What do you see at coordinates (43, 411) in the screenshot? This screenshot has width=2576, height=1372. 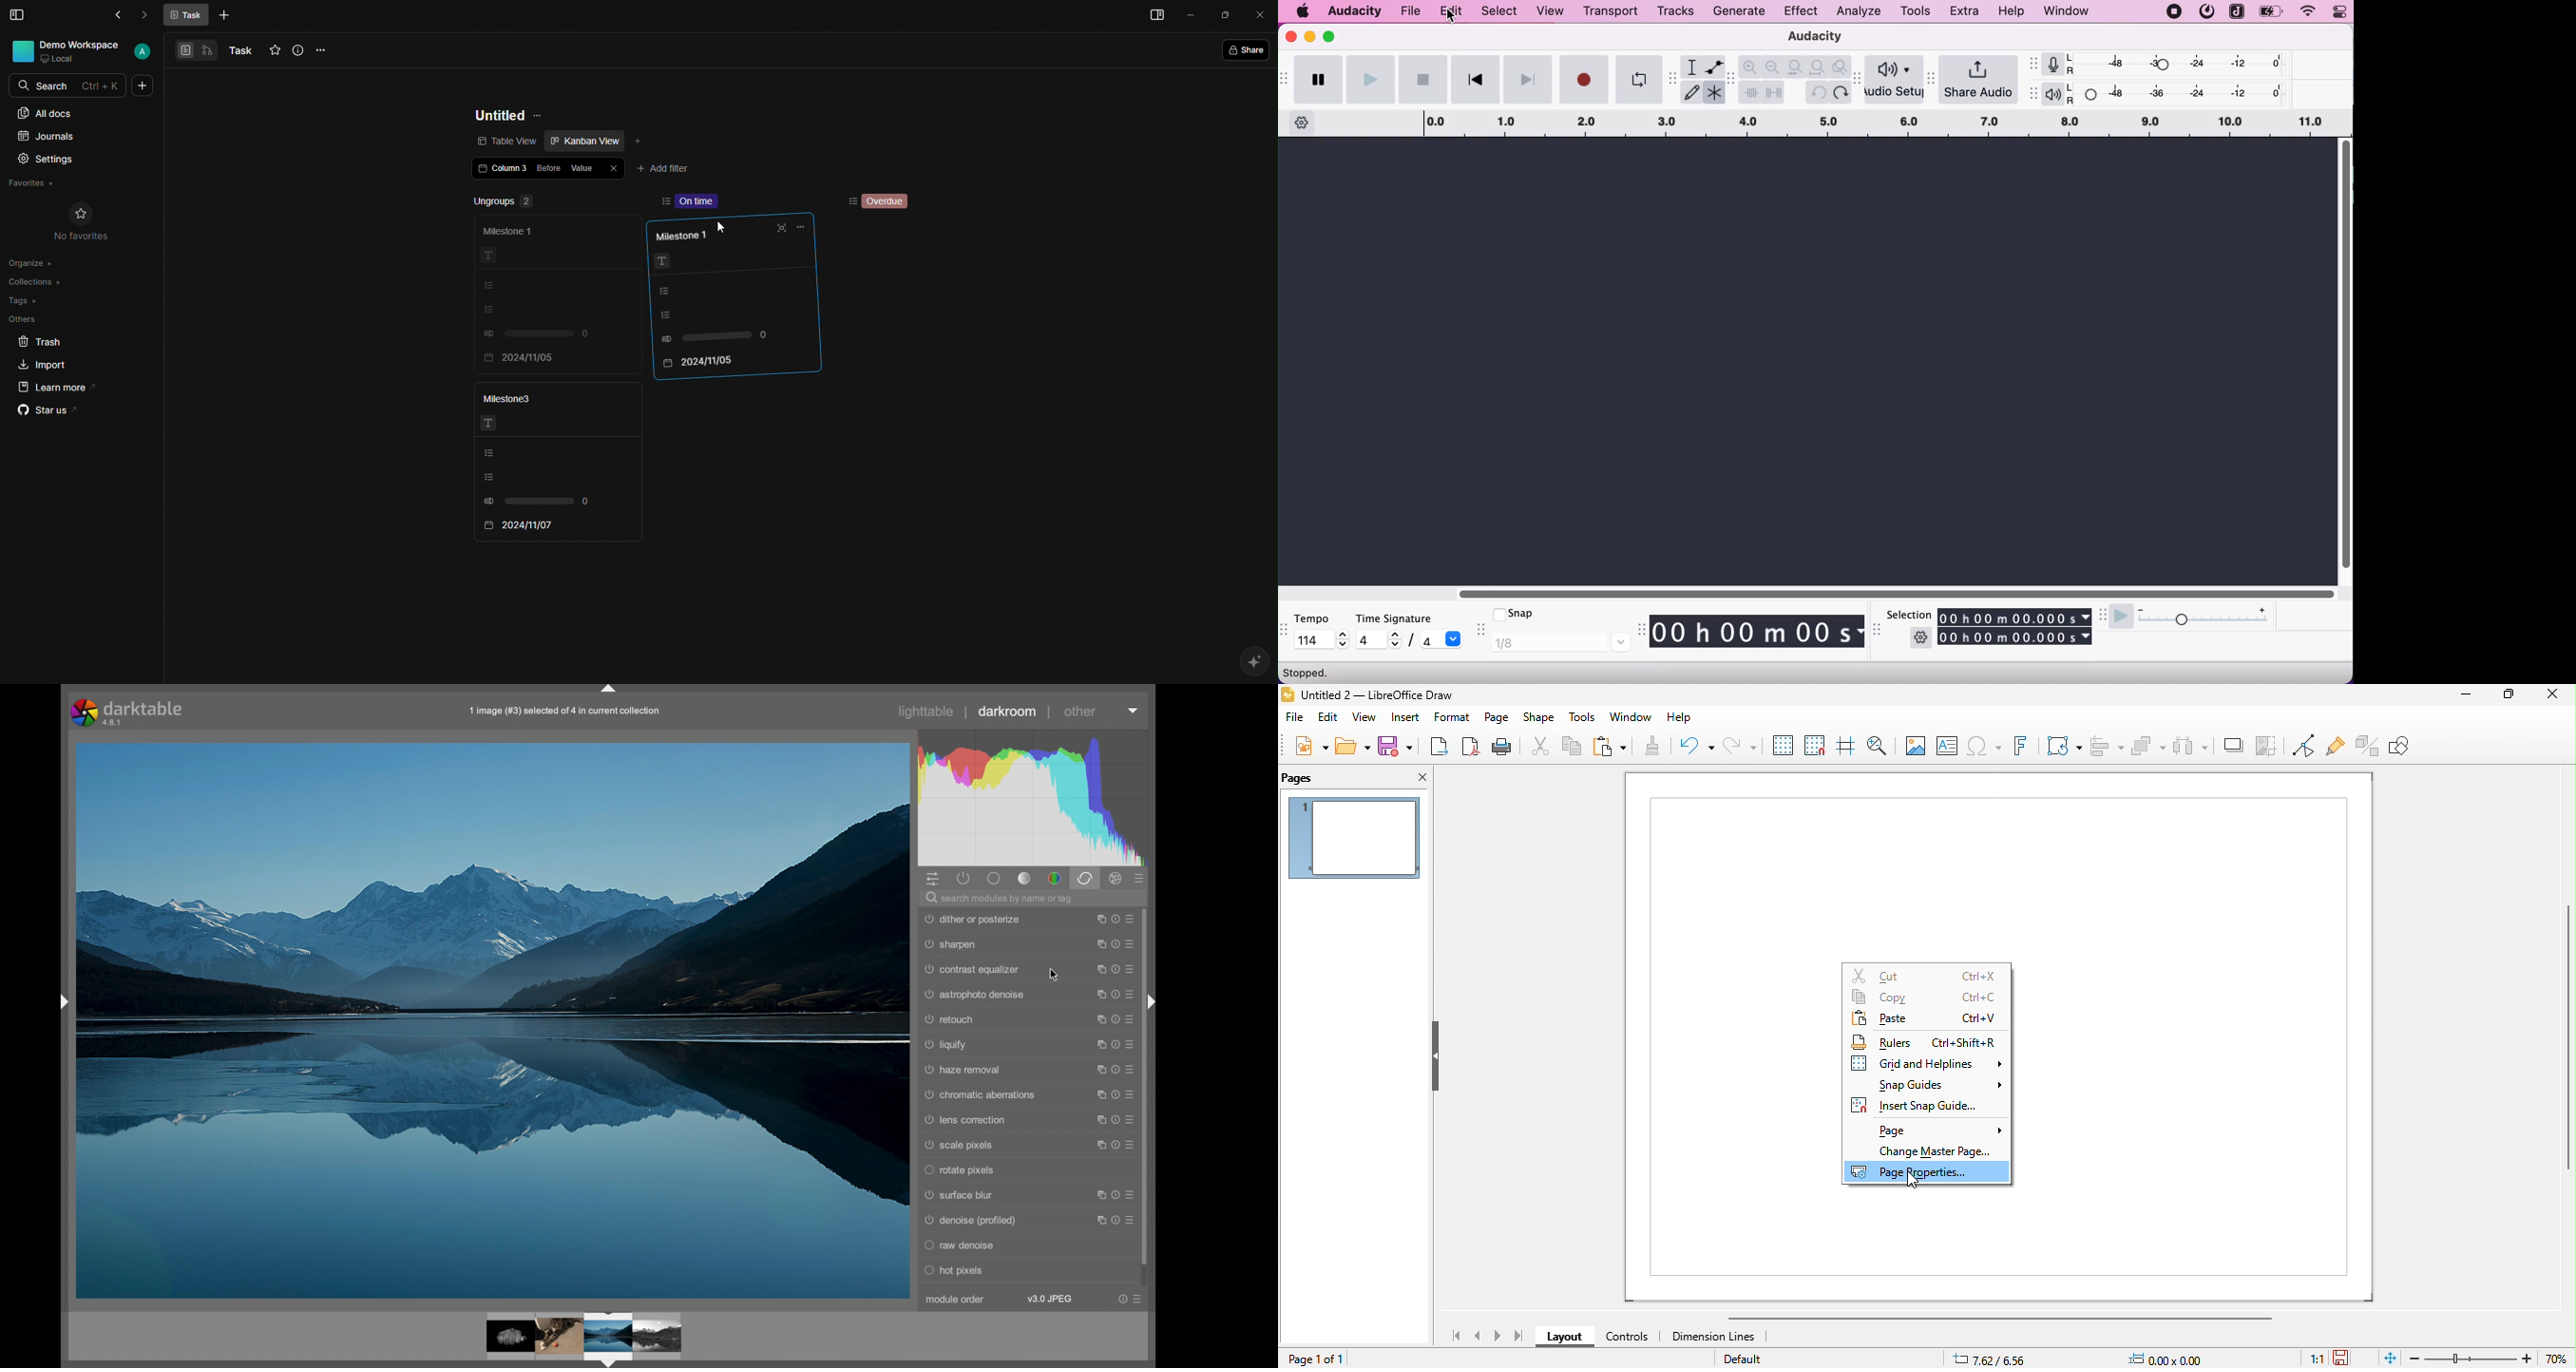 I see `Star us` at bounding box center [43, 411].